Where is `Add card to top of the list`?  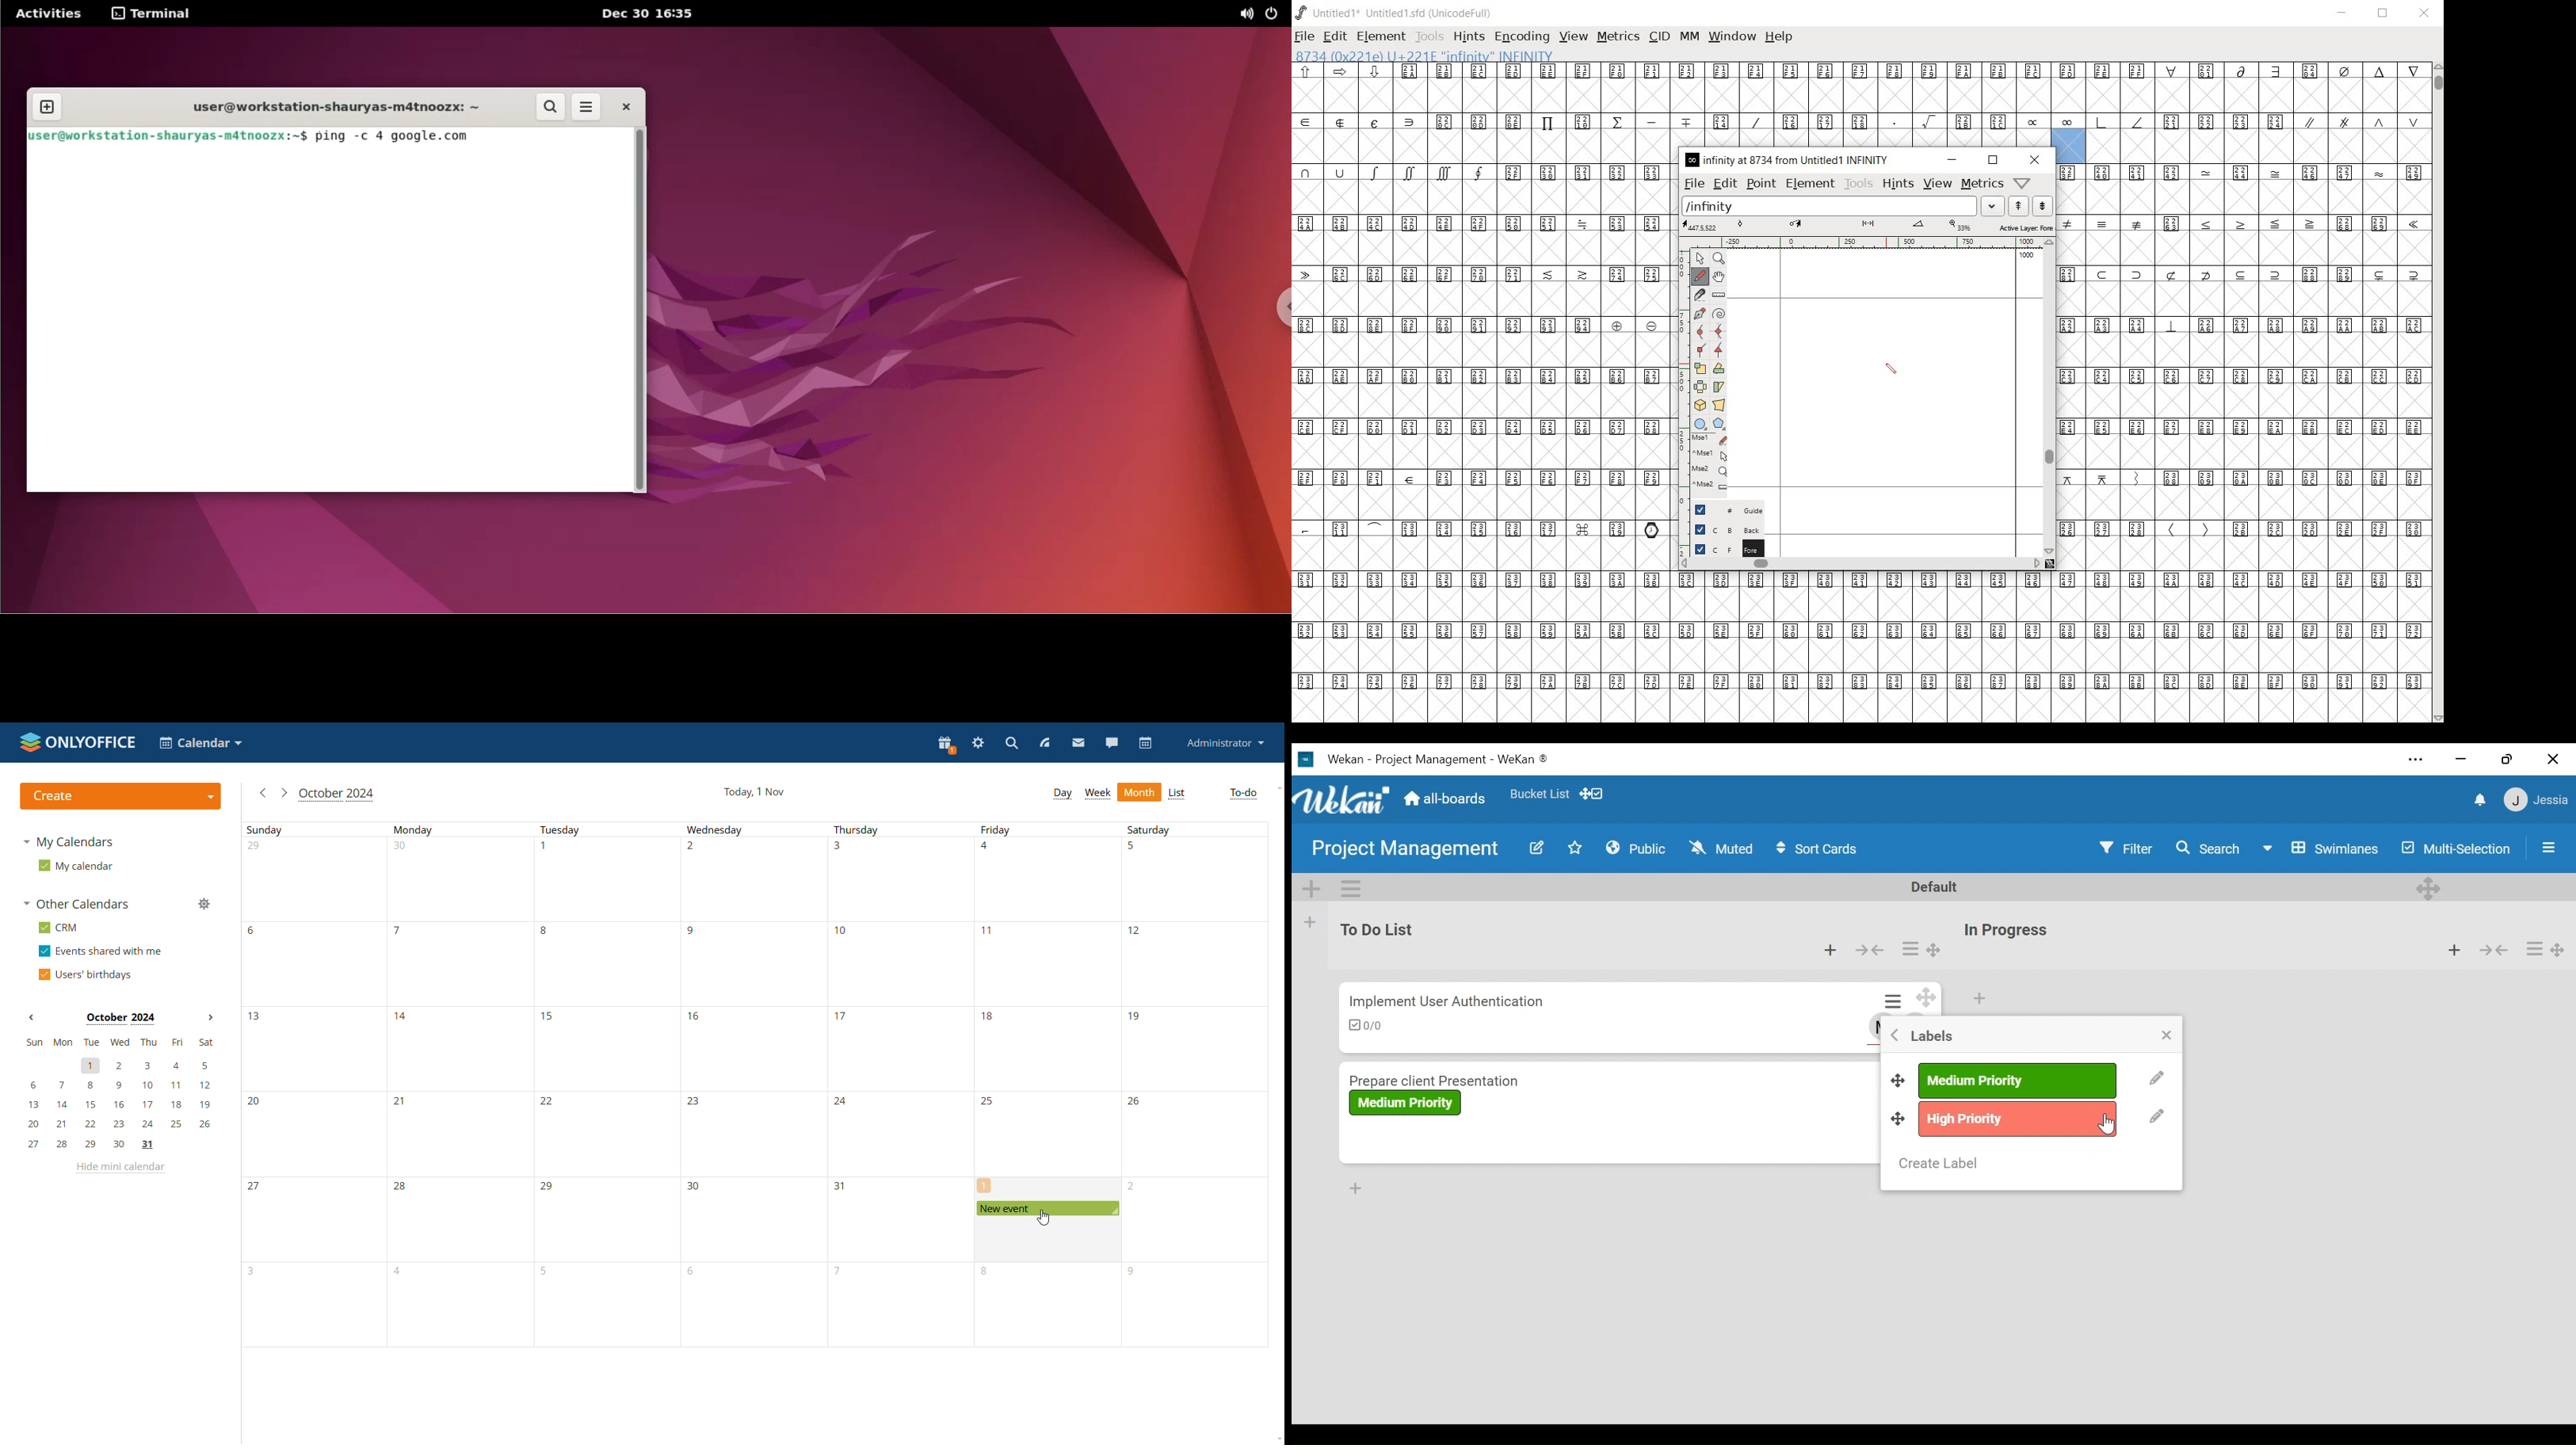
Add card to top of the list is located at coordinates (1979, 999).